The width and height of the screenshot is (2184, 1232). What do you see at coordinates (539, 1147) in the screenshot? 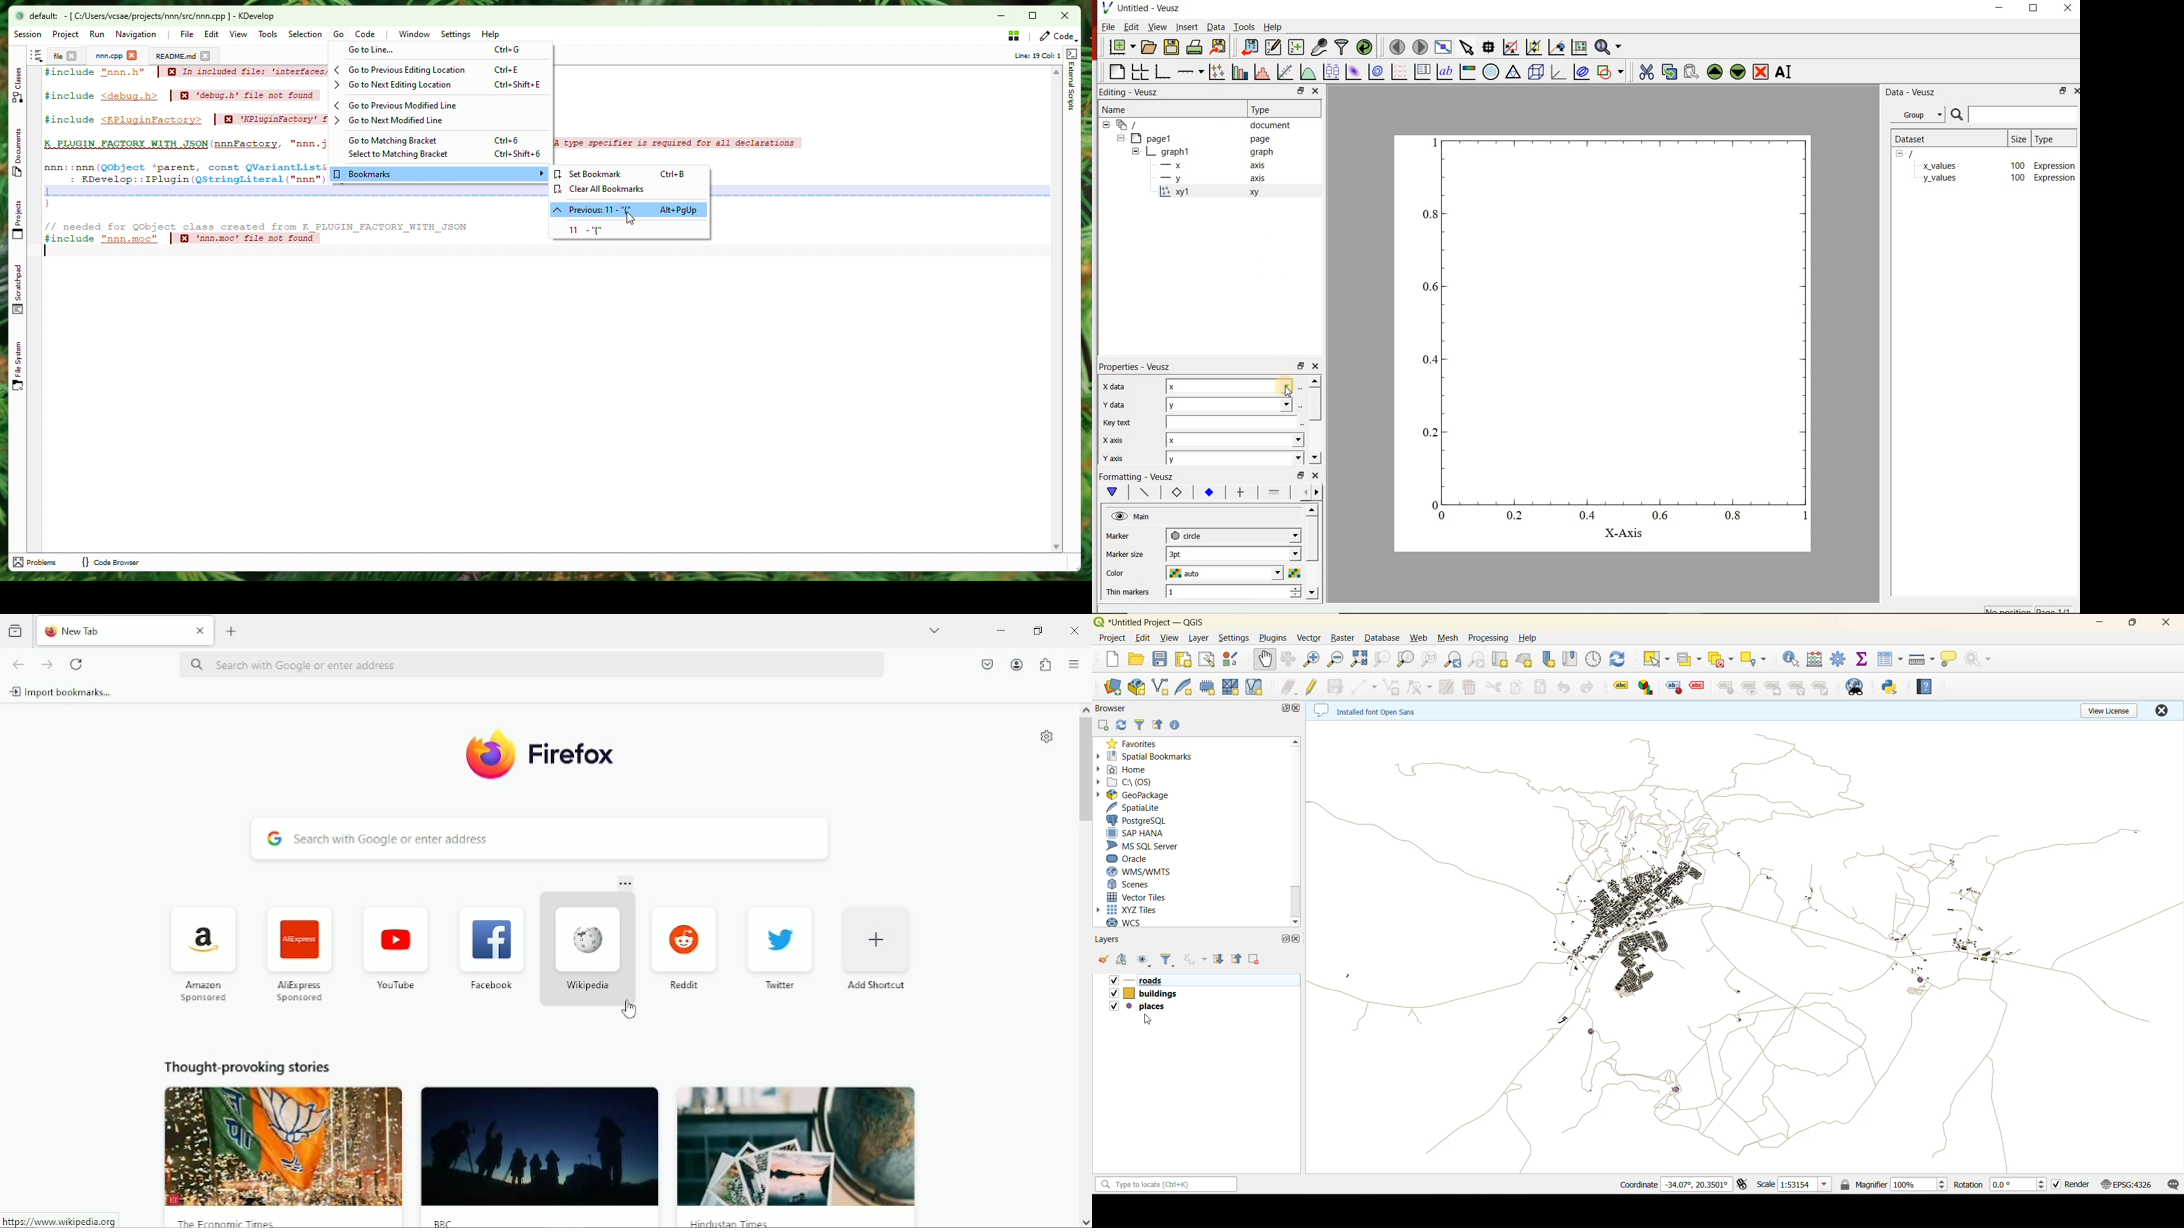
I see `image` at bounding box center [539, 1147].